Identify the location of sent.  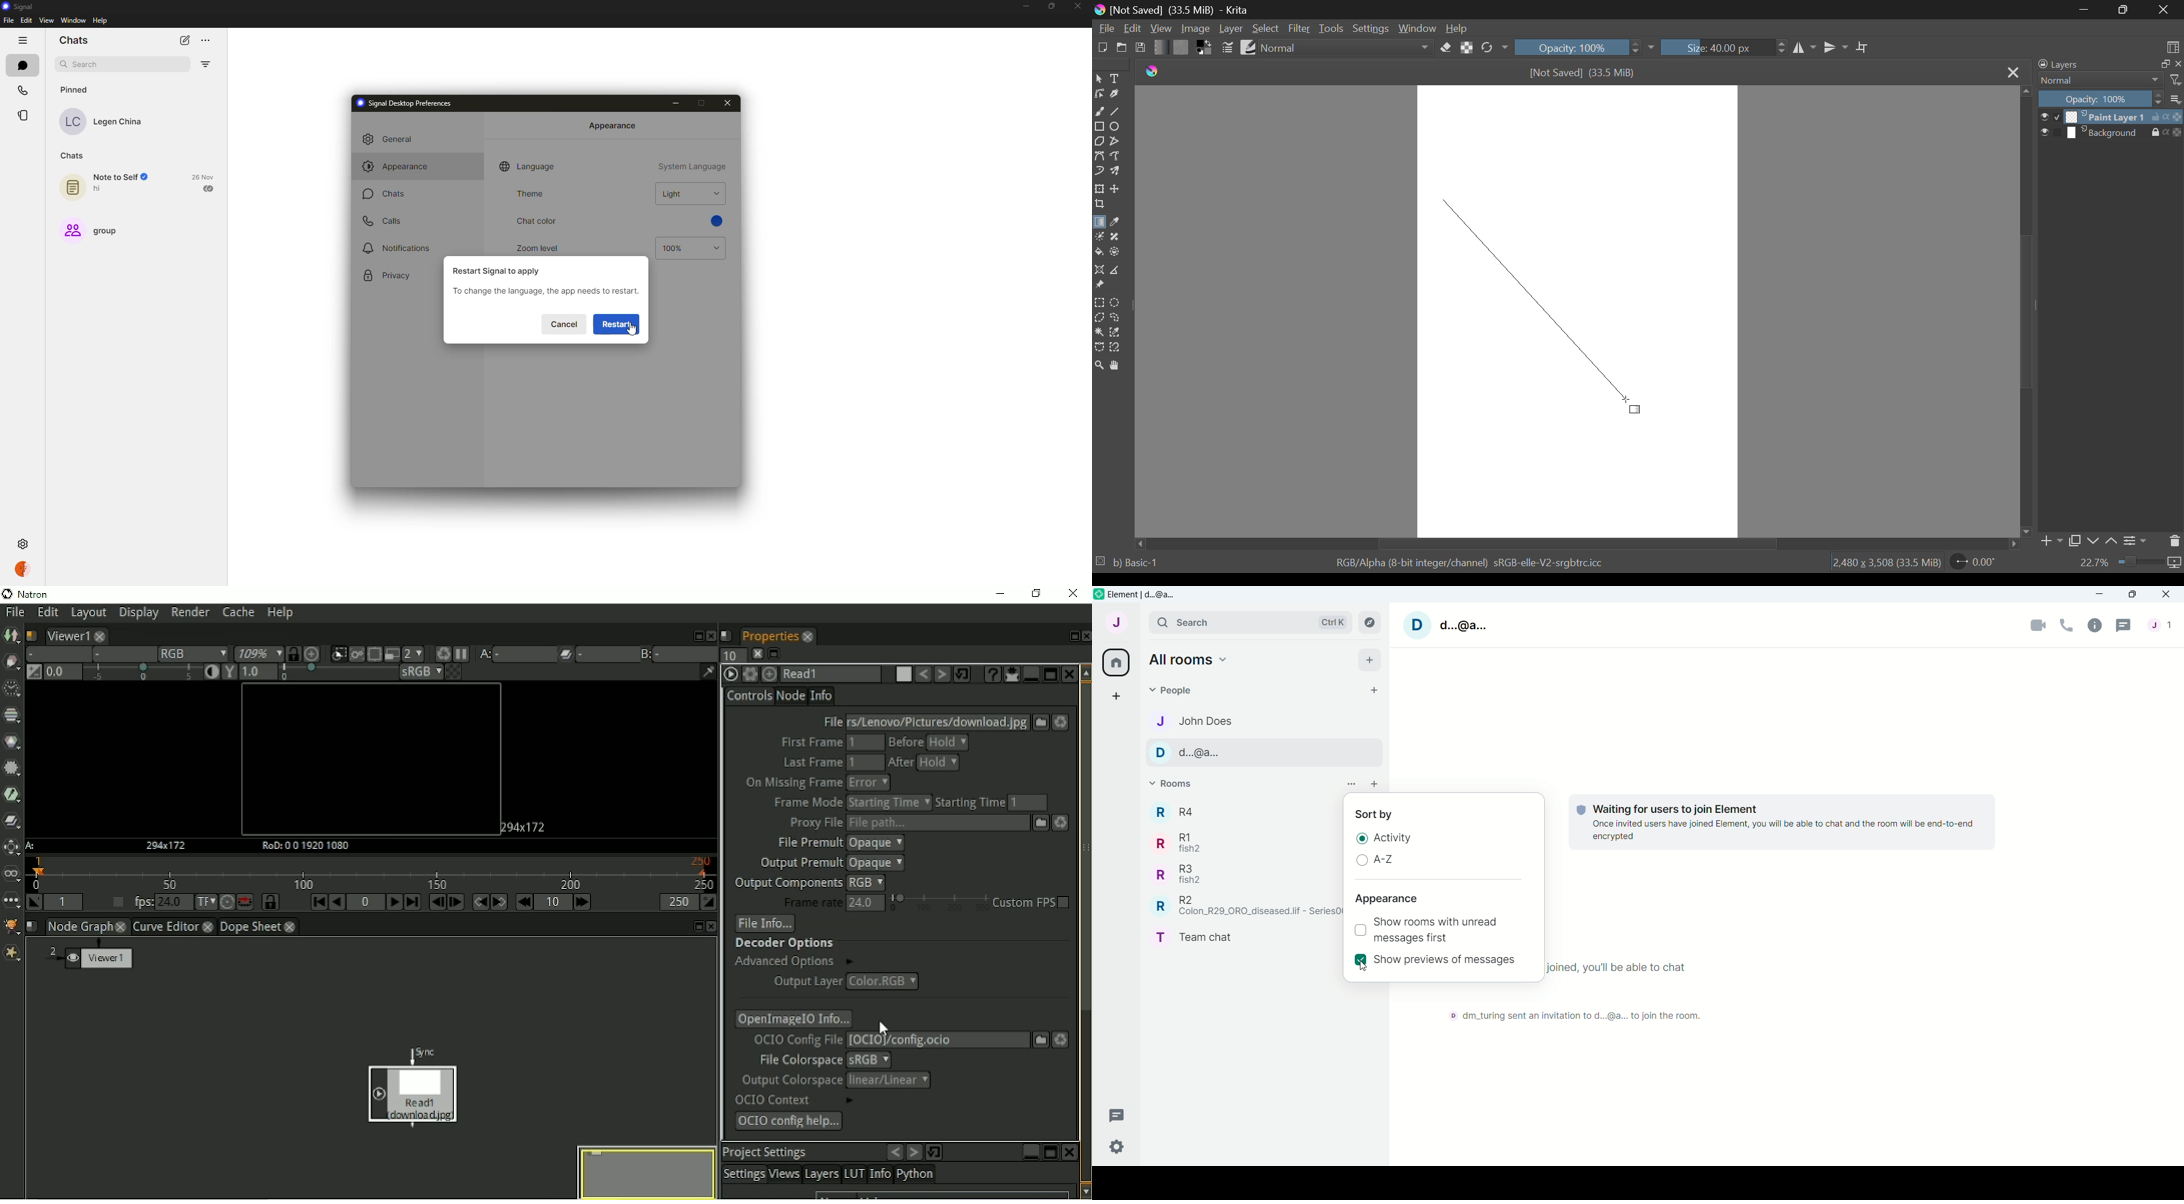
(209, 189).